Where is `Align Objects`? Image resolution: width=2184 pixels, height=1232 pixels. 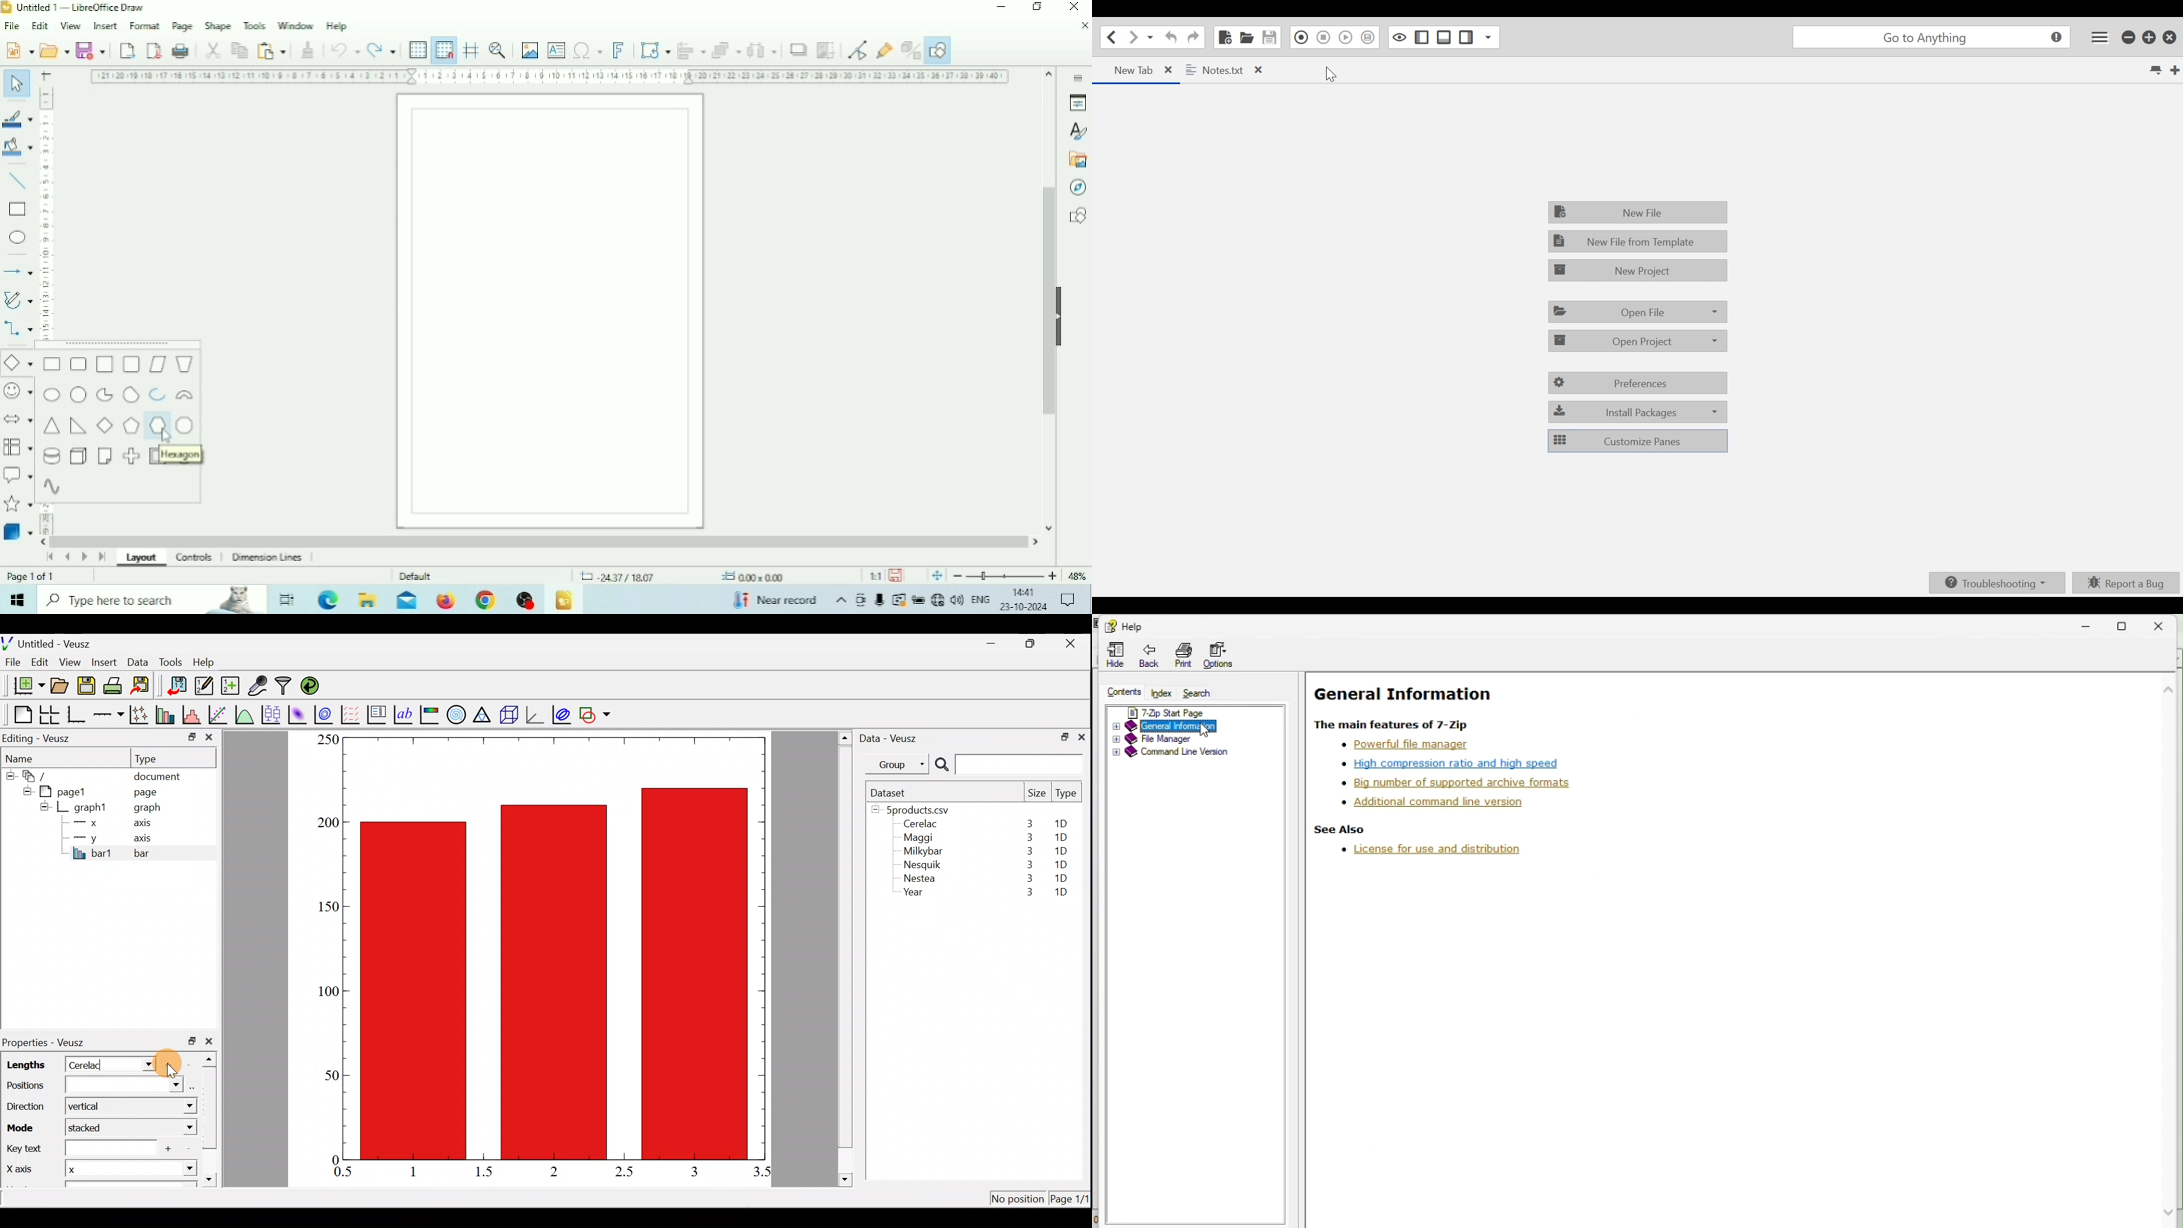
Align Objects is located at coordinates (691, 50).